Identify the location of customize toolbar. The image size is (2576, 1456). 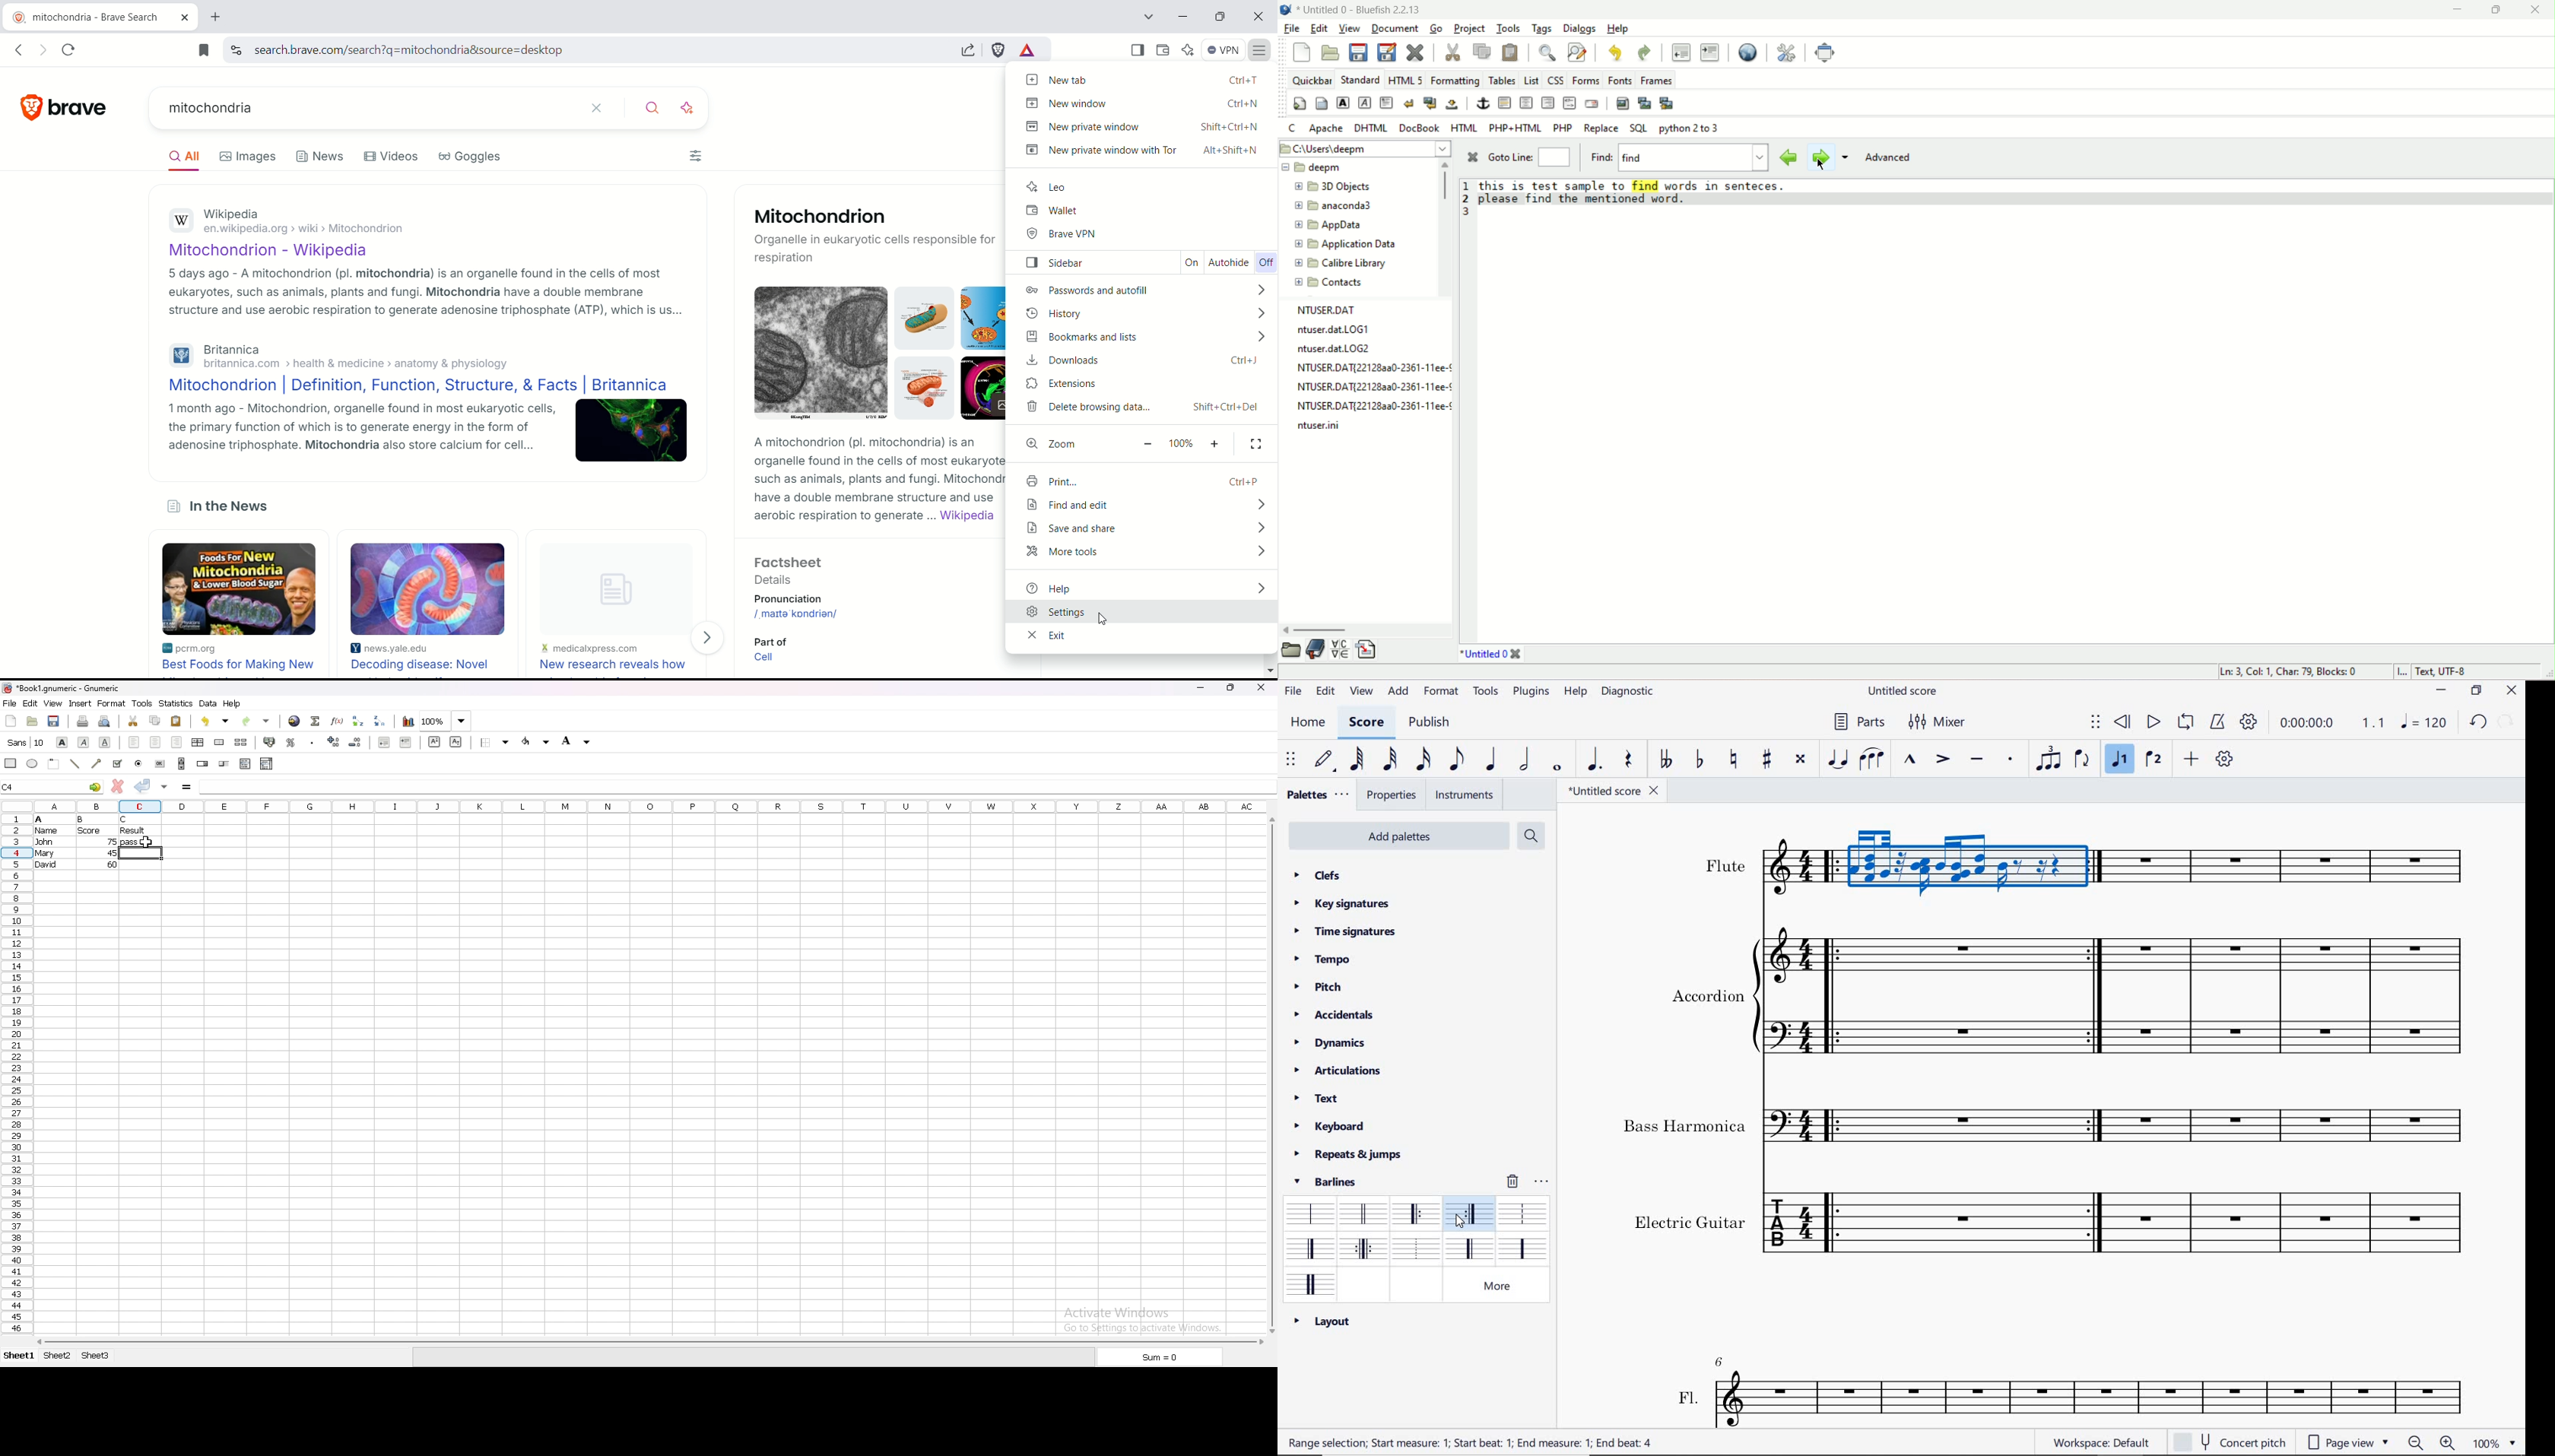
(2225, 758).